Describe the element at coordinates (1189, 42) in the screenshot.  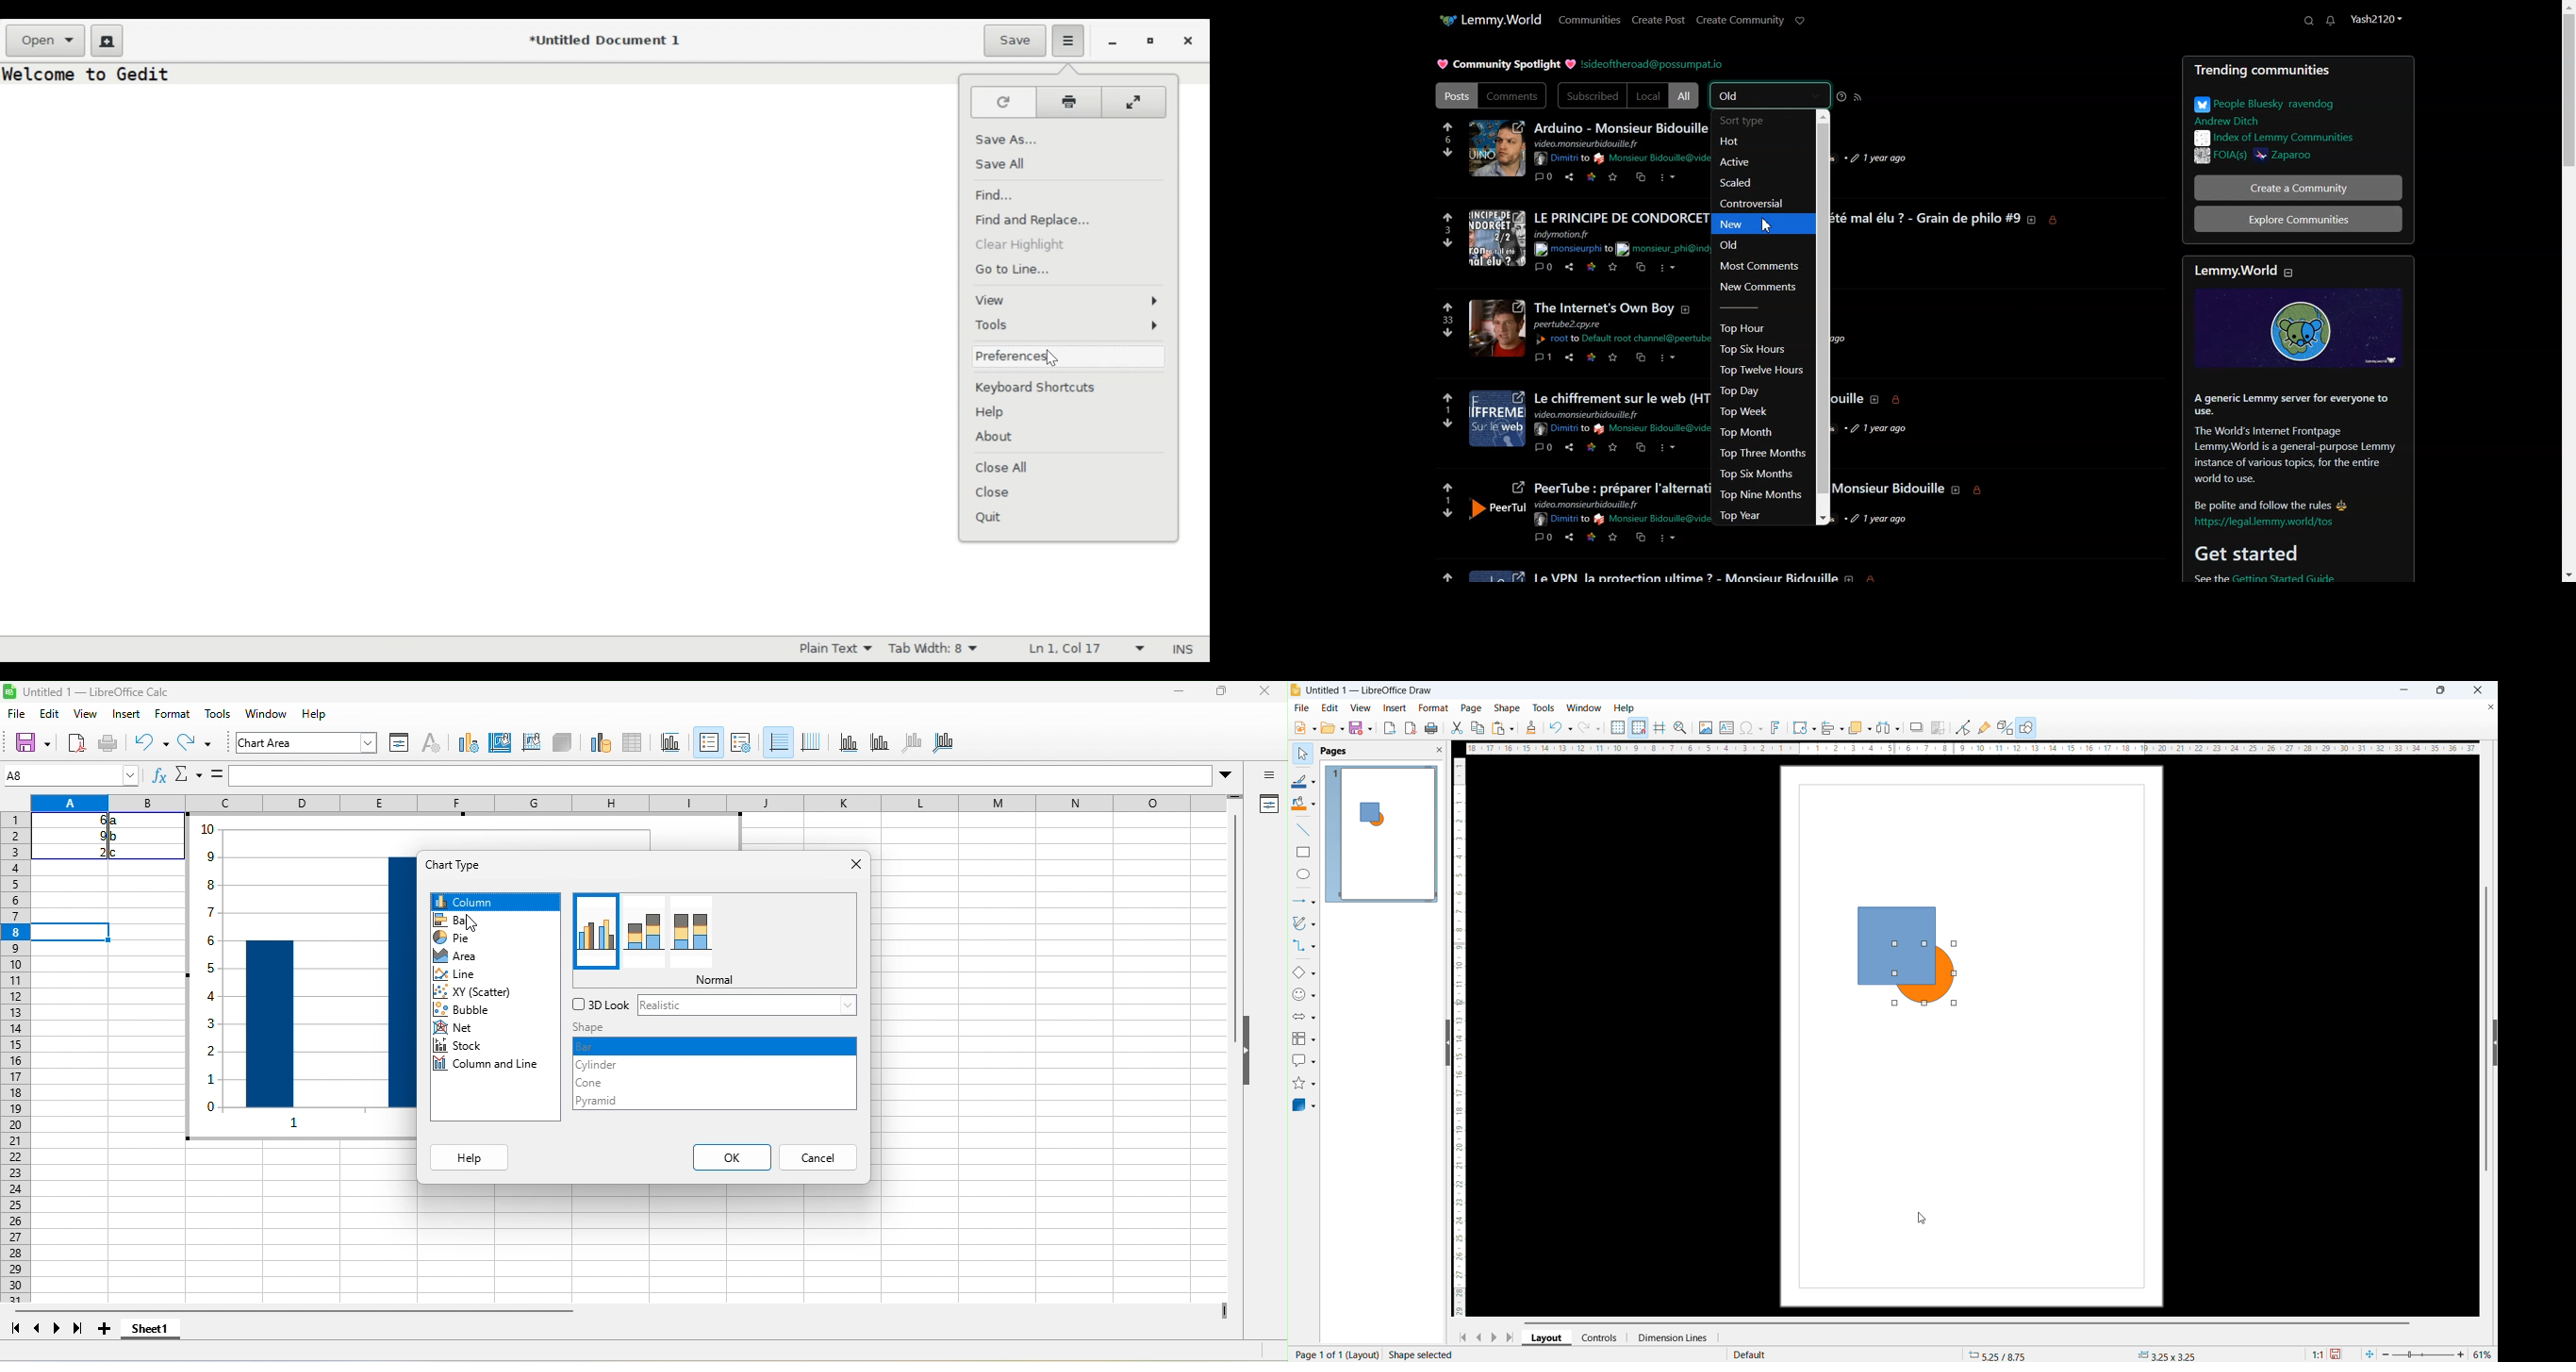
I see `Close` at that location.